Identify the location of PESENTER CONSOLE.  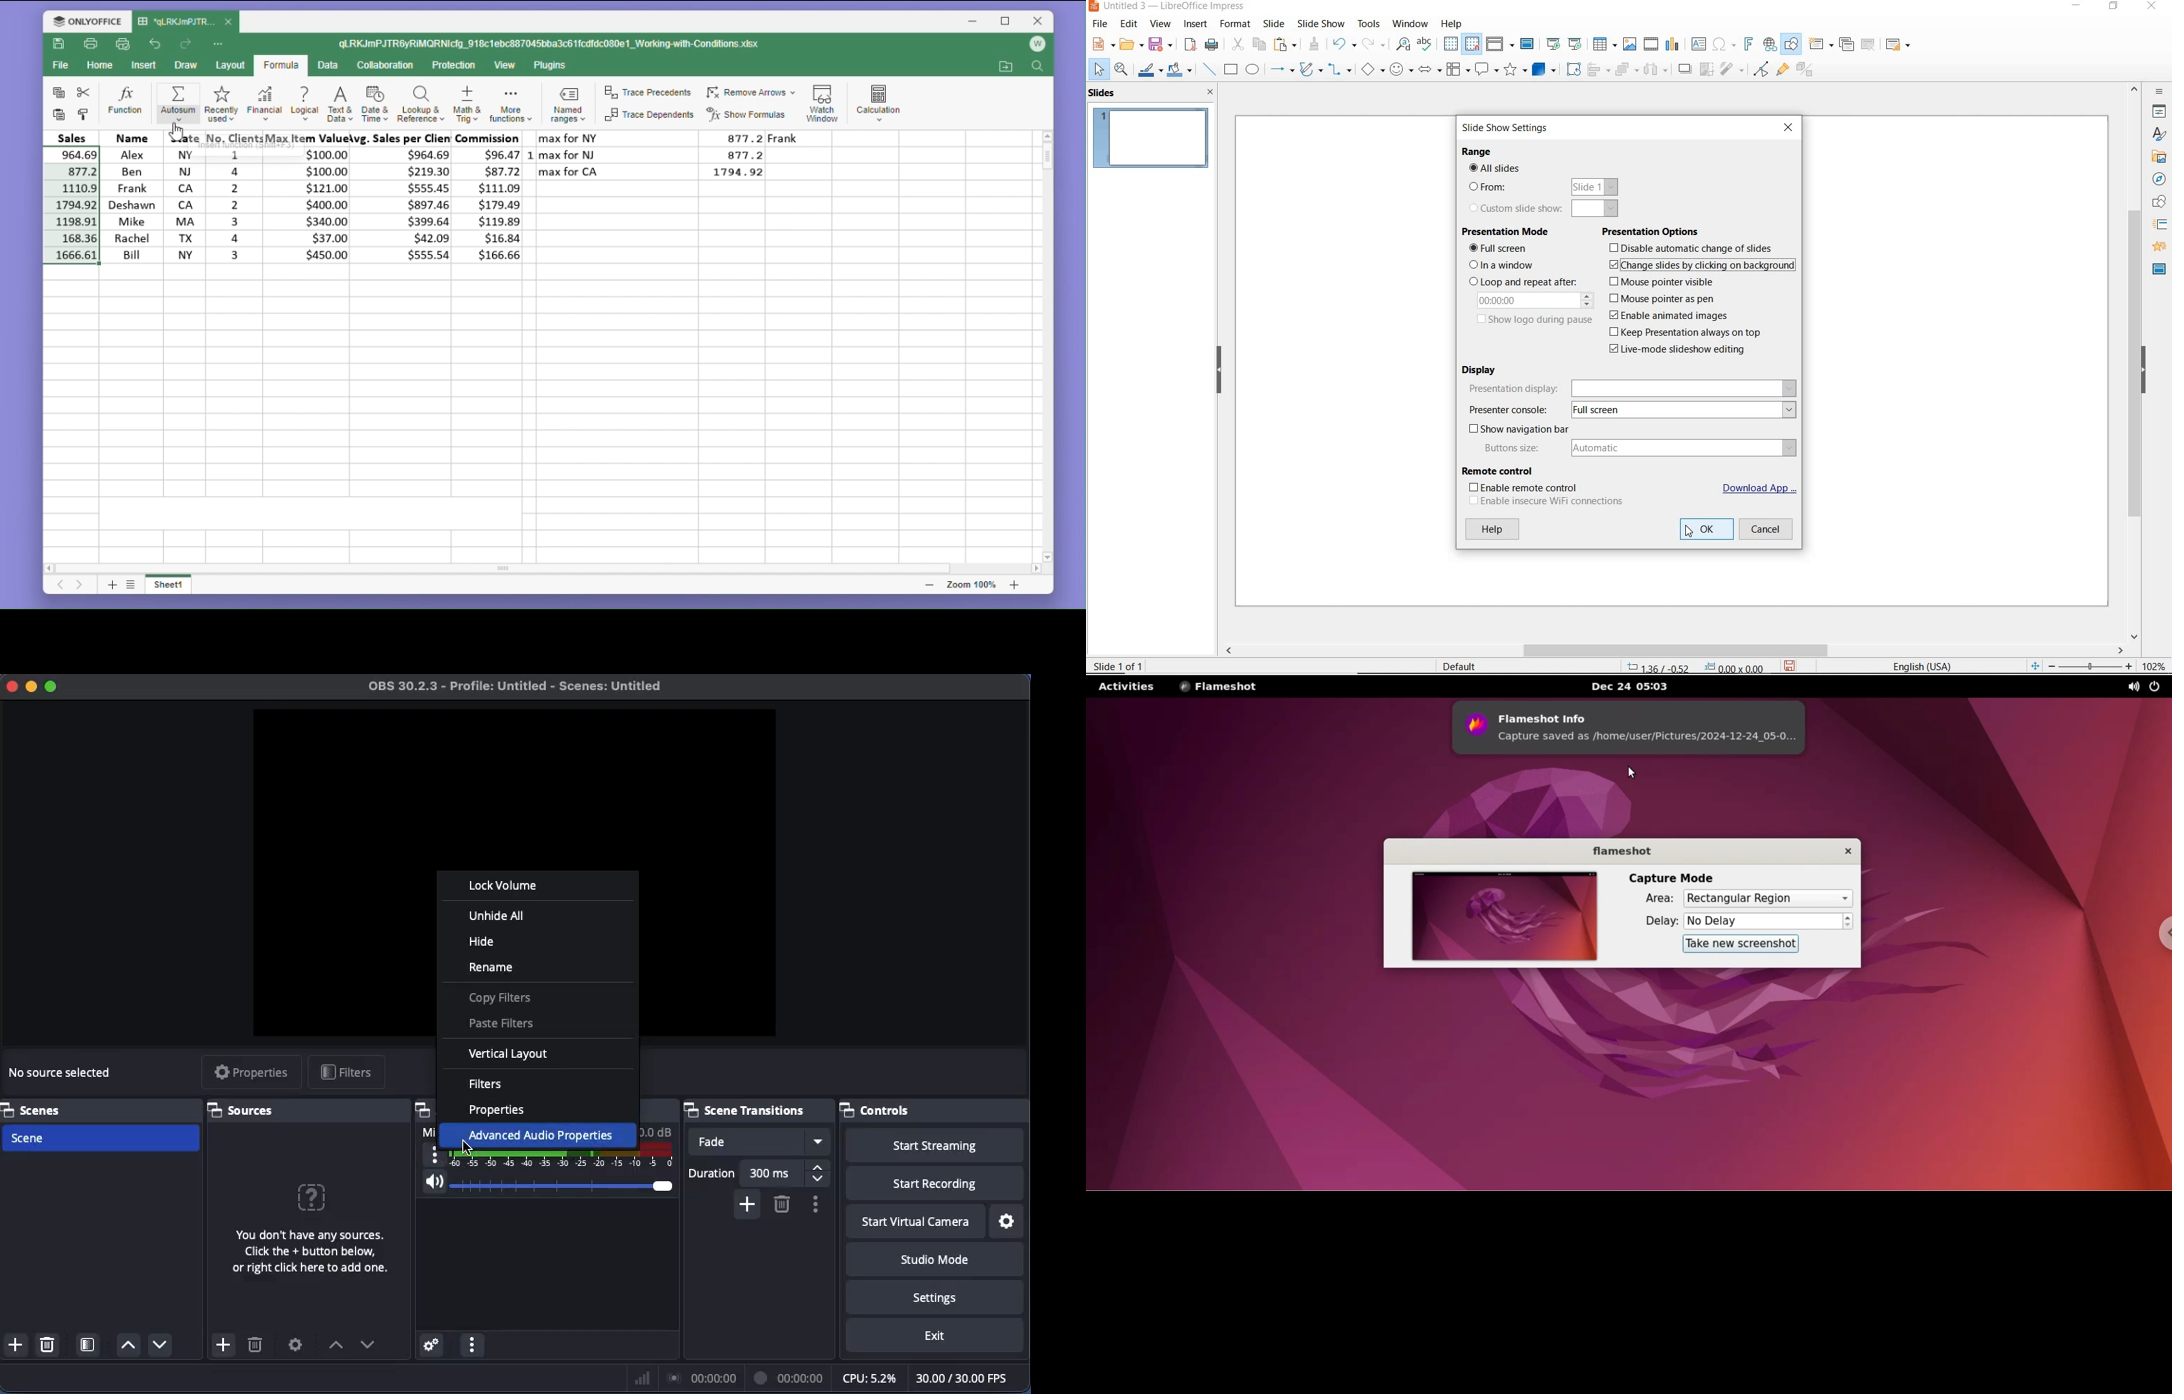
(1630, 410).